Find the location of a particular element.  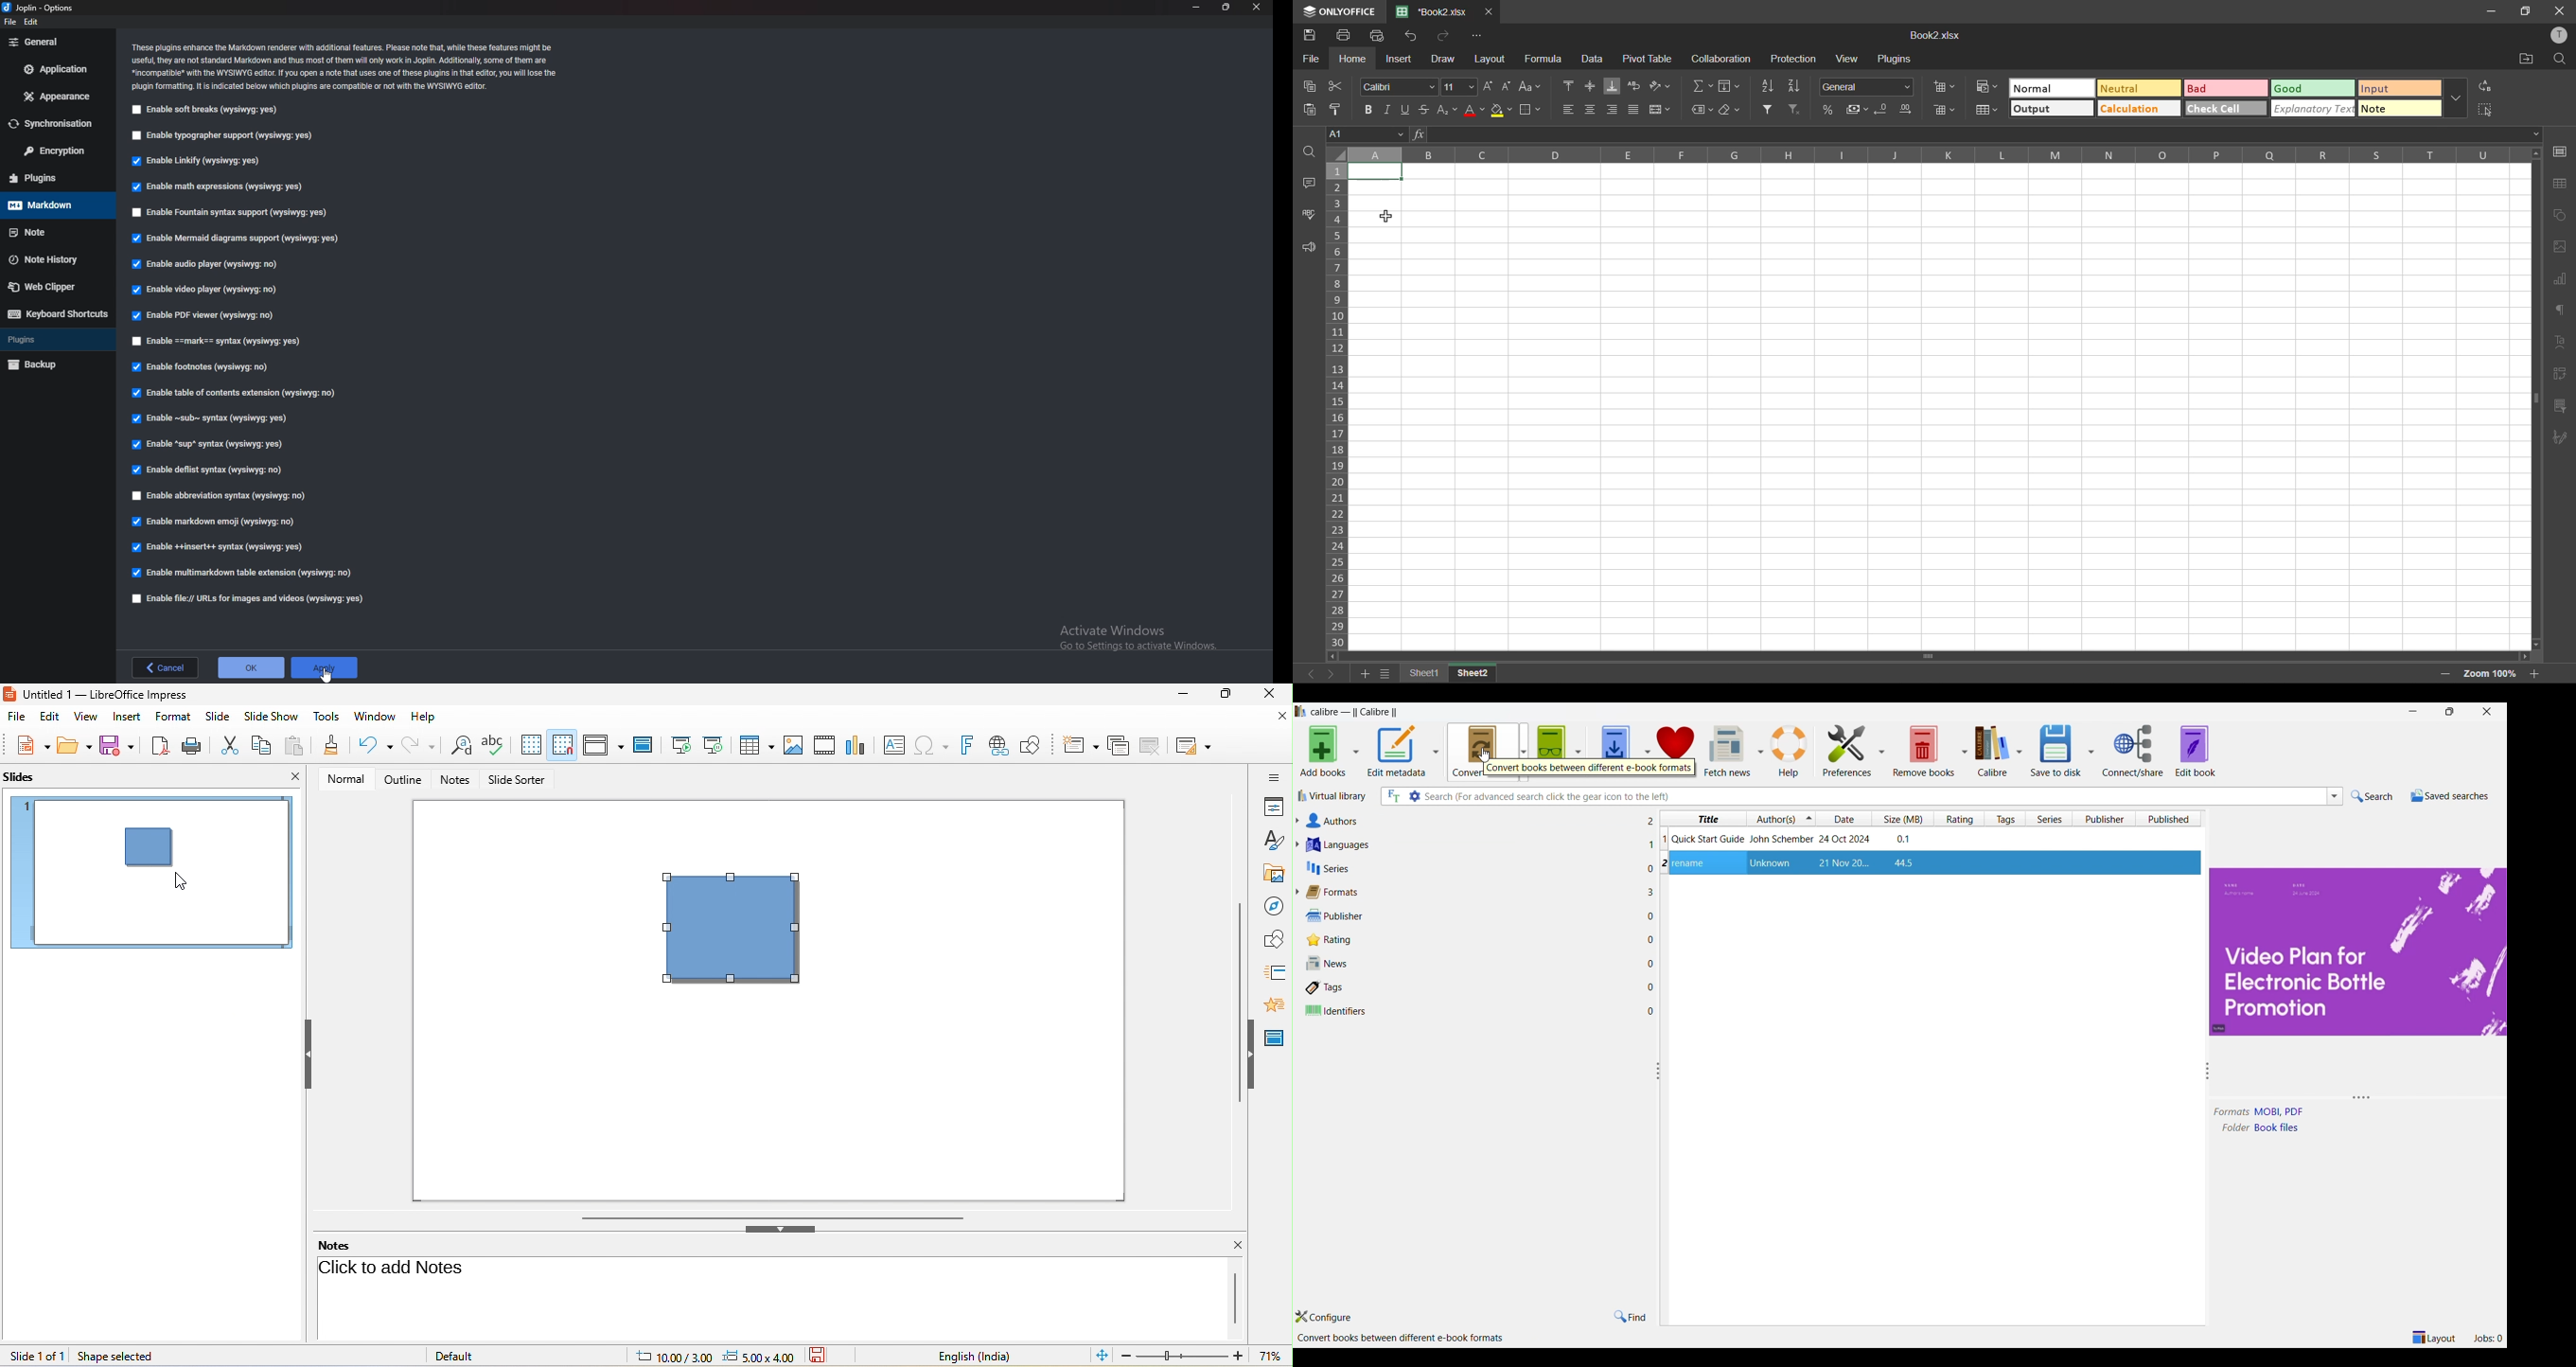

slides is located at coordinates (23, 776).